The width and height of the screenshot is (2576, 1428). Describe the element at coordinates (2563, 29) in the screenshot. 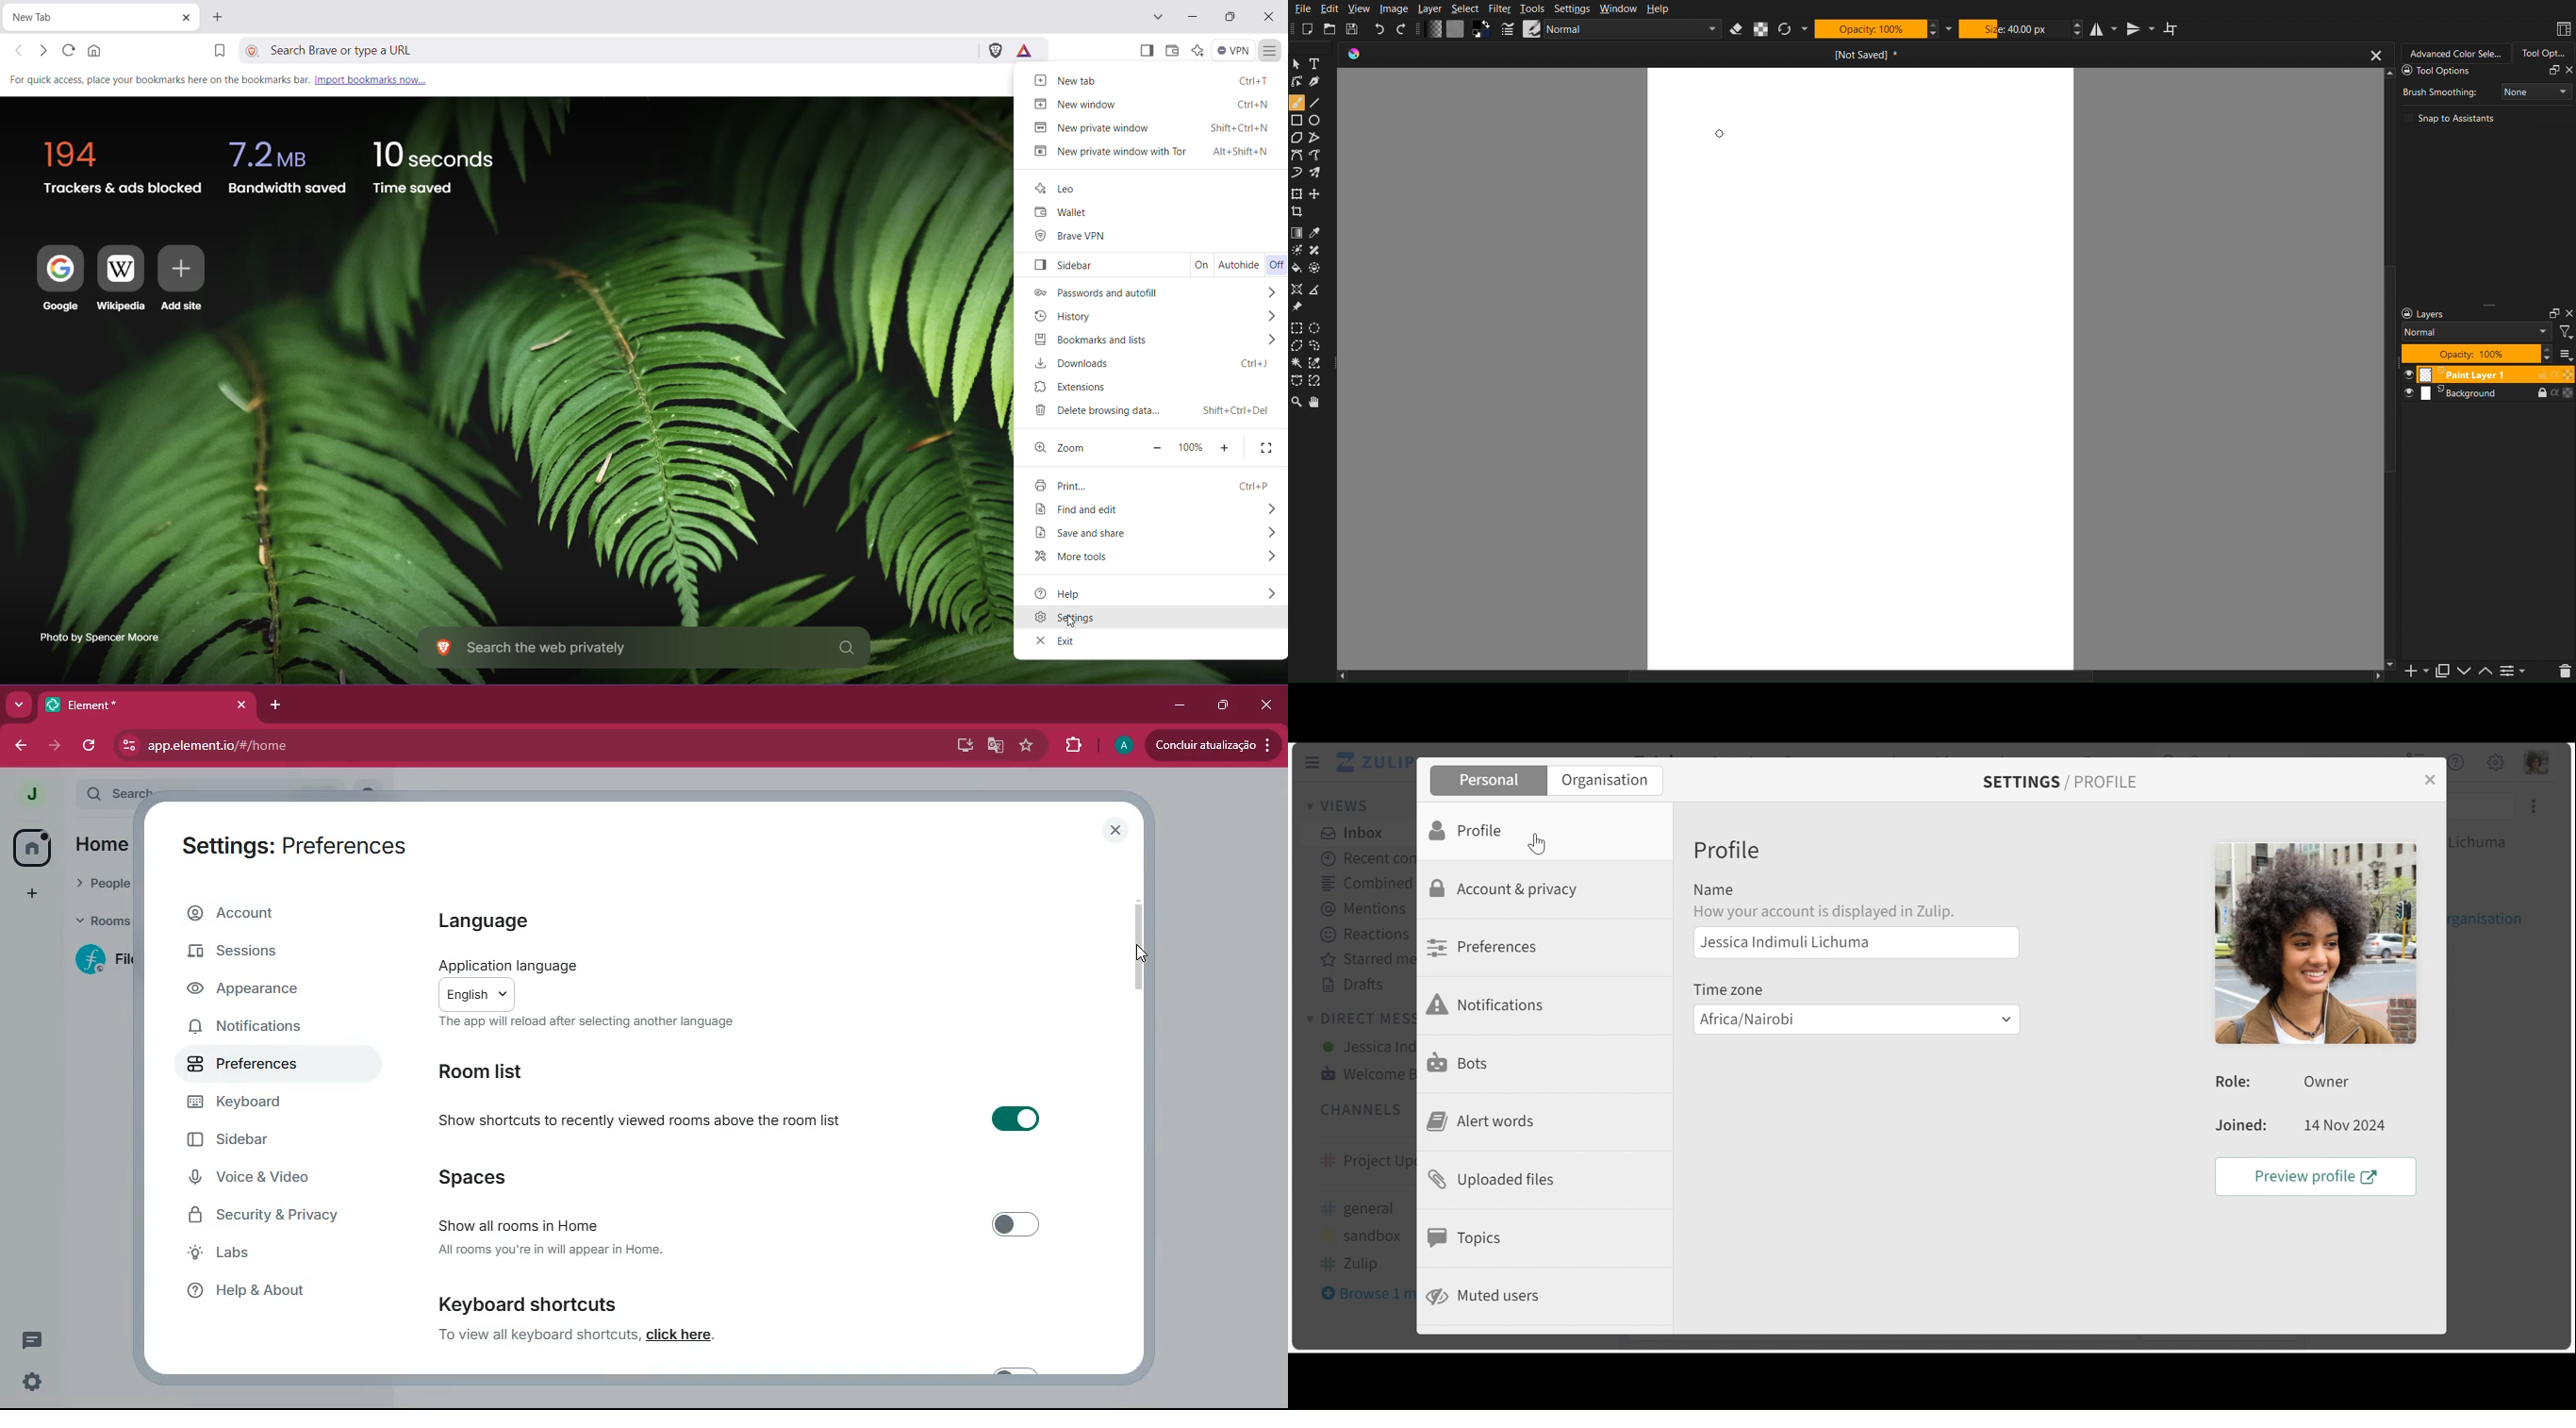

I see `Workspace` at that location.